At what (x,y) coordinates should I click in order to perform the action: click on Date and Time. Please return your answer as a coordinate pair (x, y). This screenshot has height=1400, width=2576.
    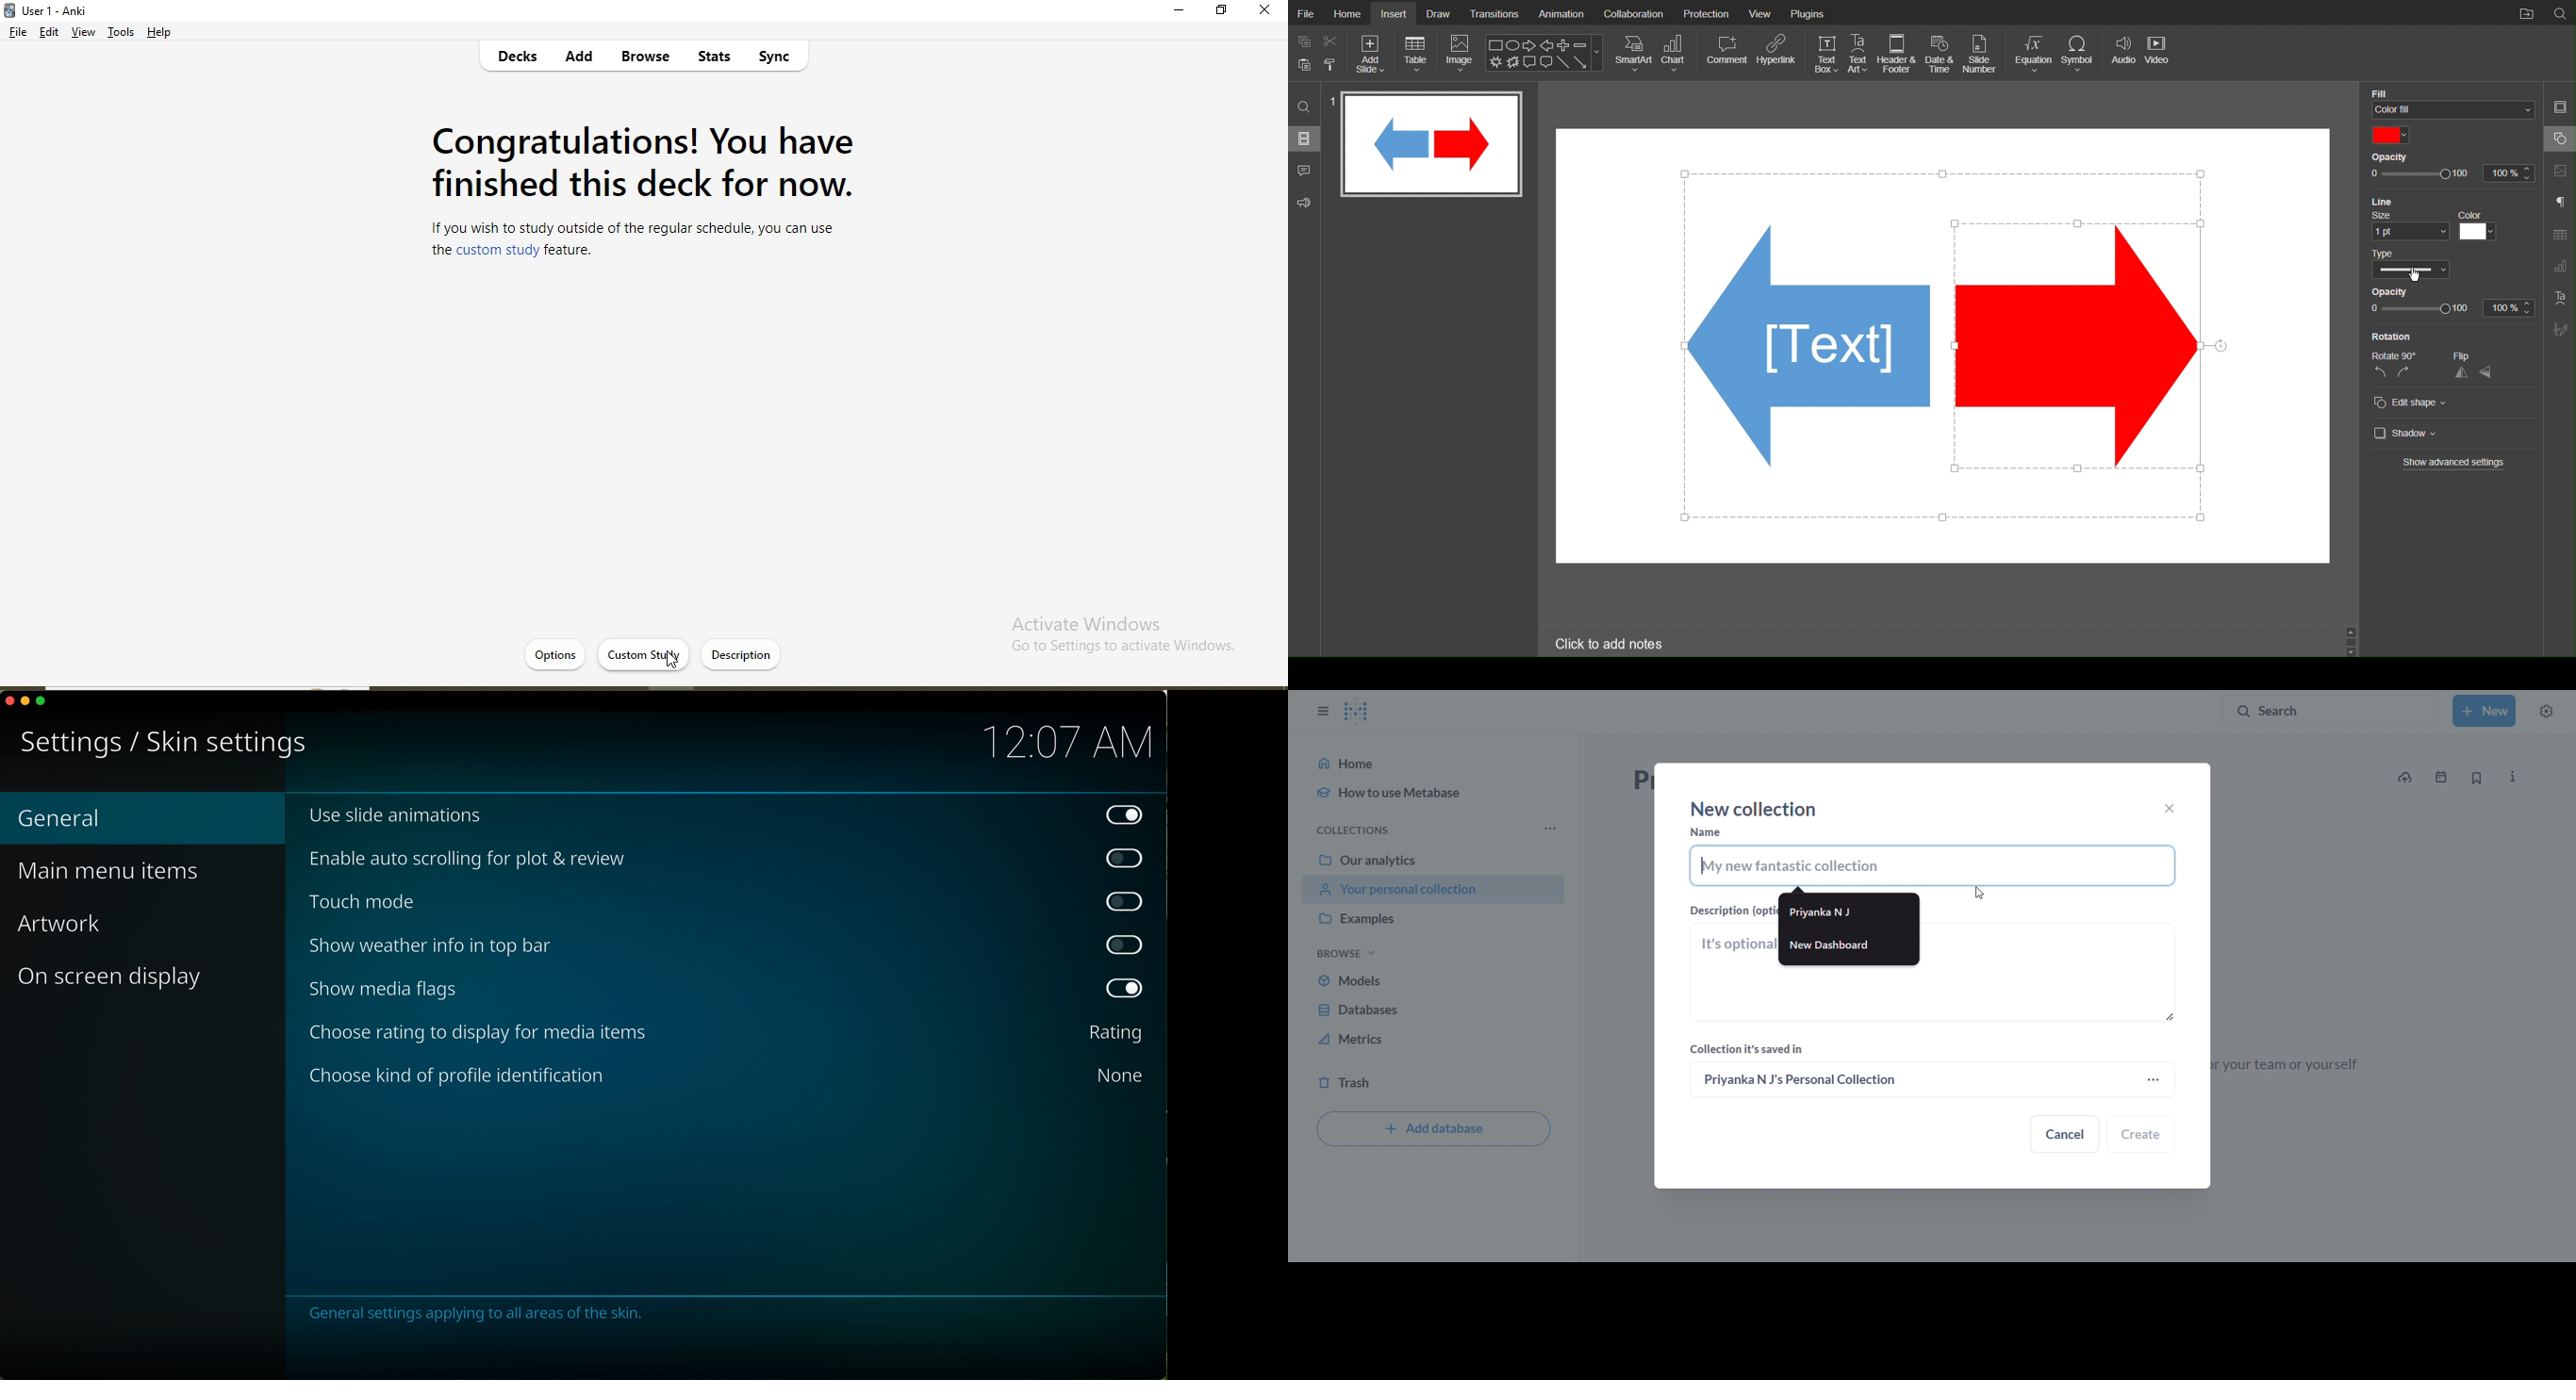
    Looking at the image, I should click on (1939, 54).